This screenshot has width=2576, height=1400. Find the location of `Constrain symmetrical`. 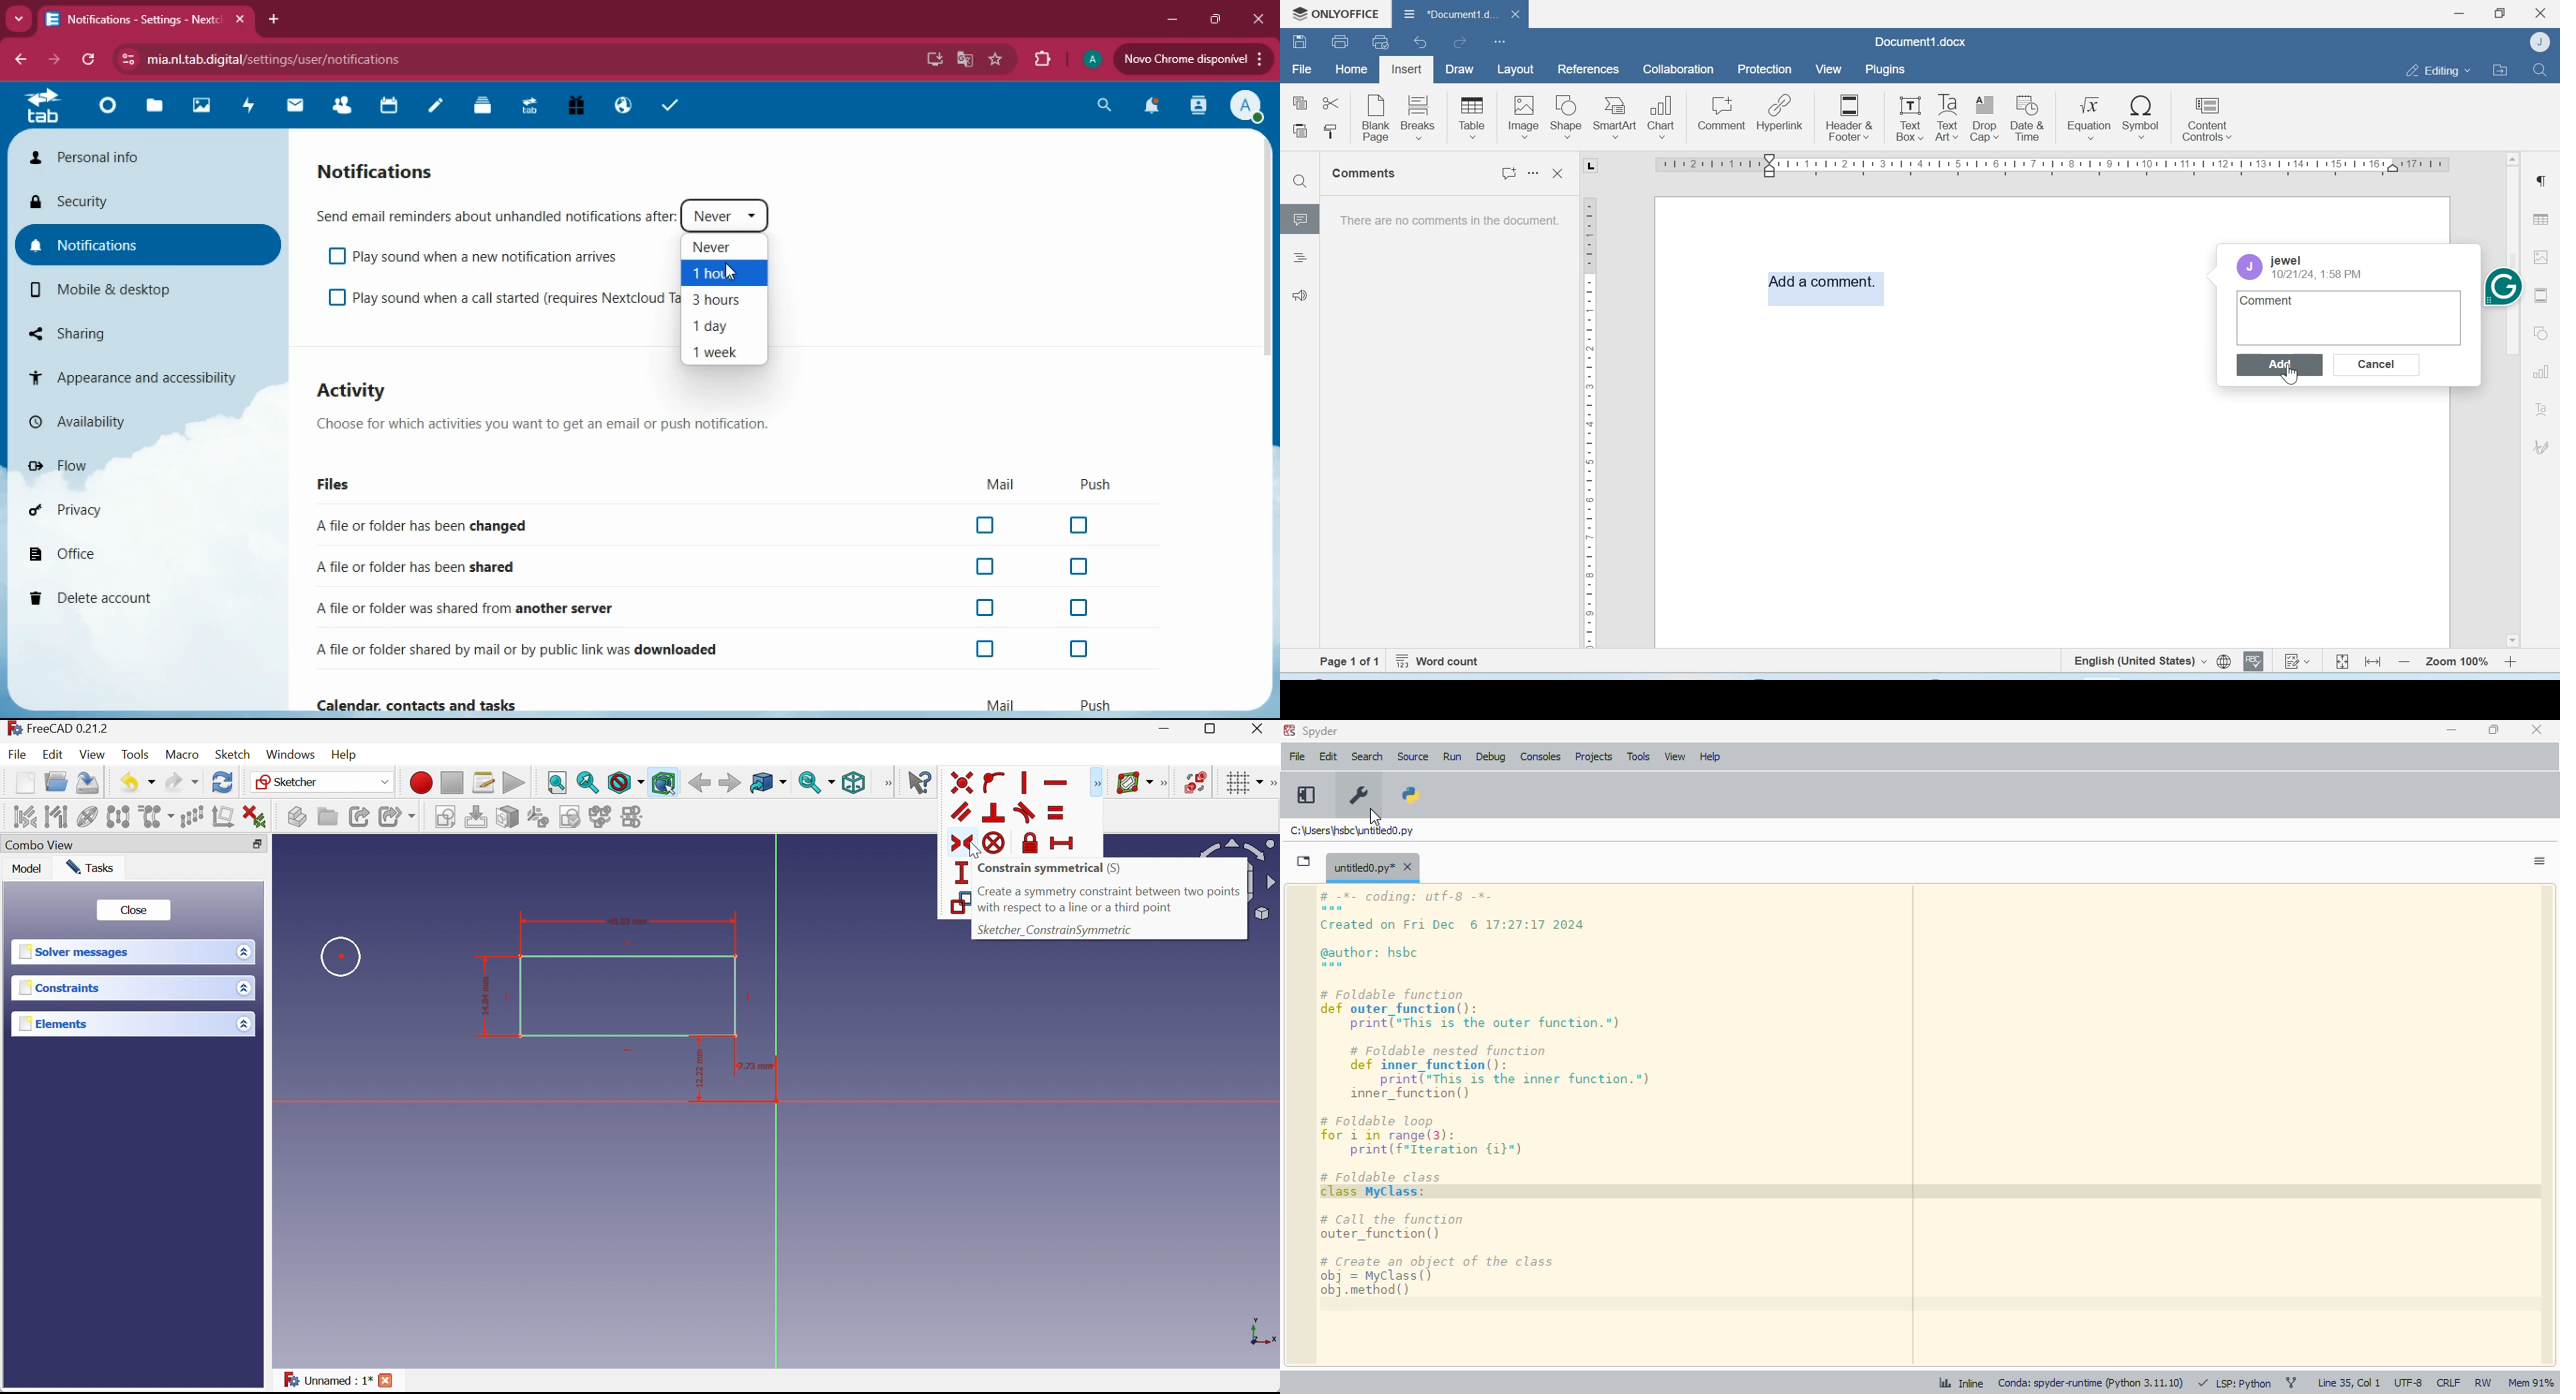

Constrain symmetrical is located at coordinates (960, 843).